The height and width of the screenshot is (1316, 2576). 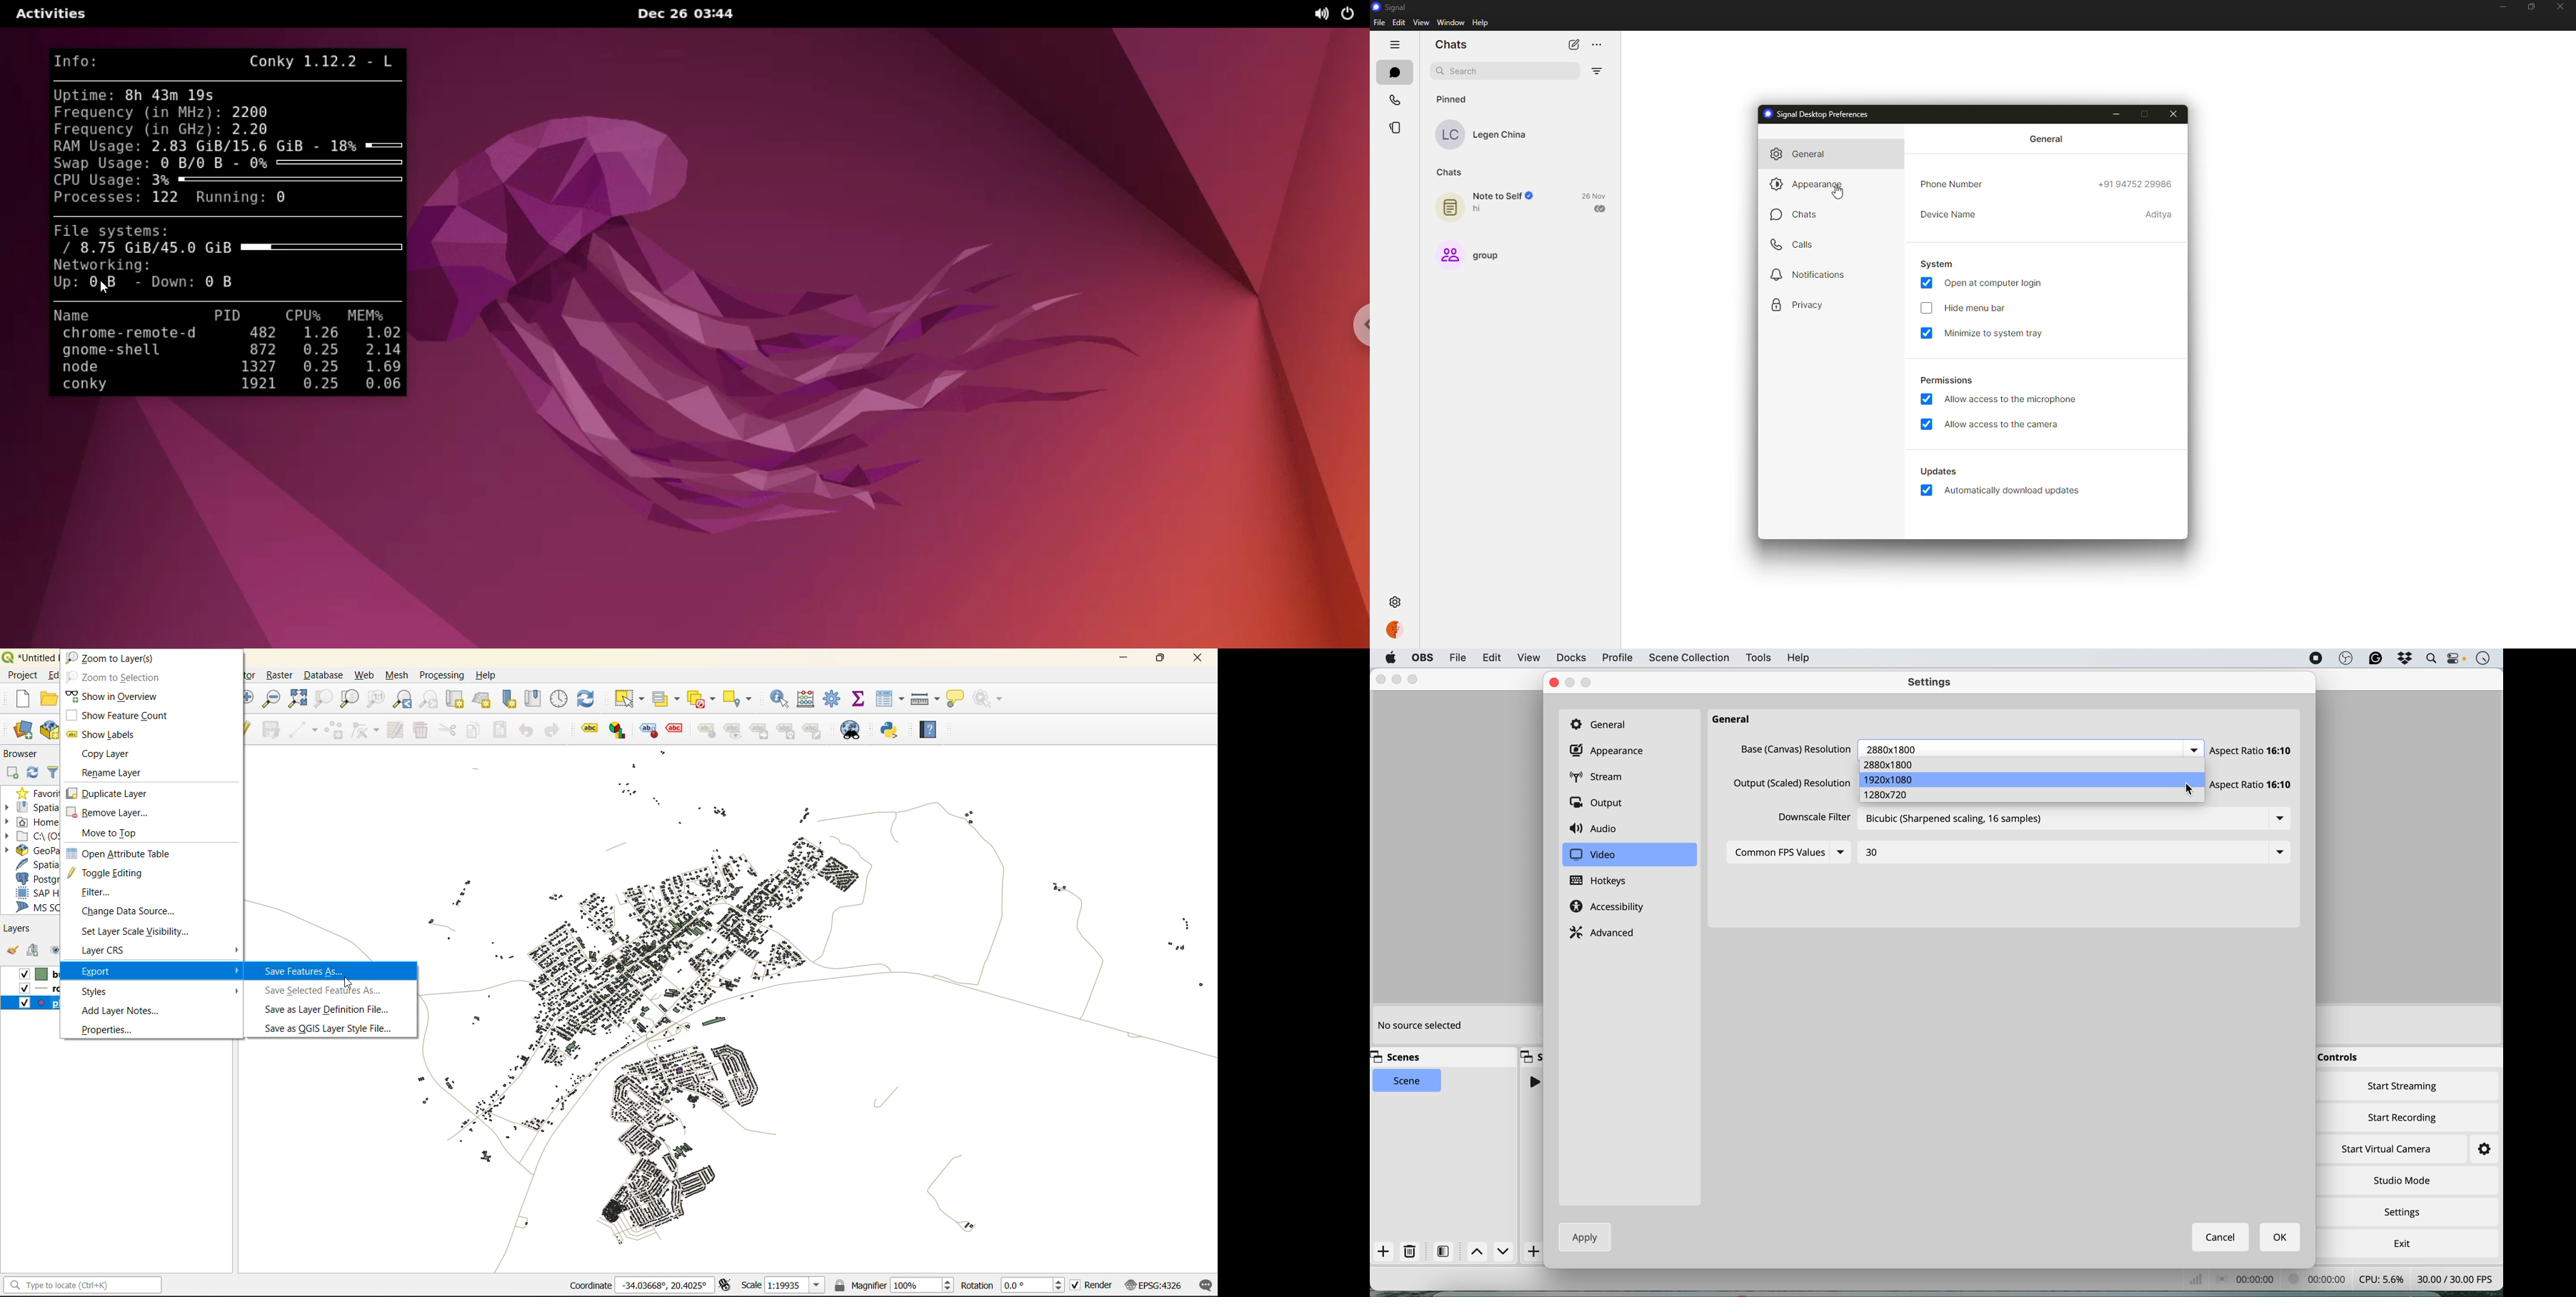 What do you see at coordinates (2402, 1180) in the screenshot?
I see `studio mode` at bounding box center [2402, 1180].